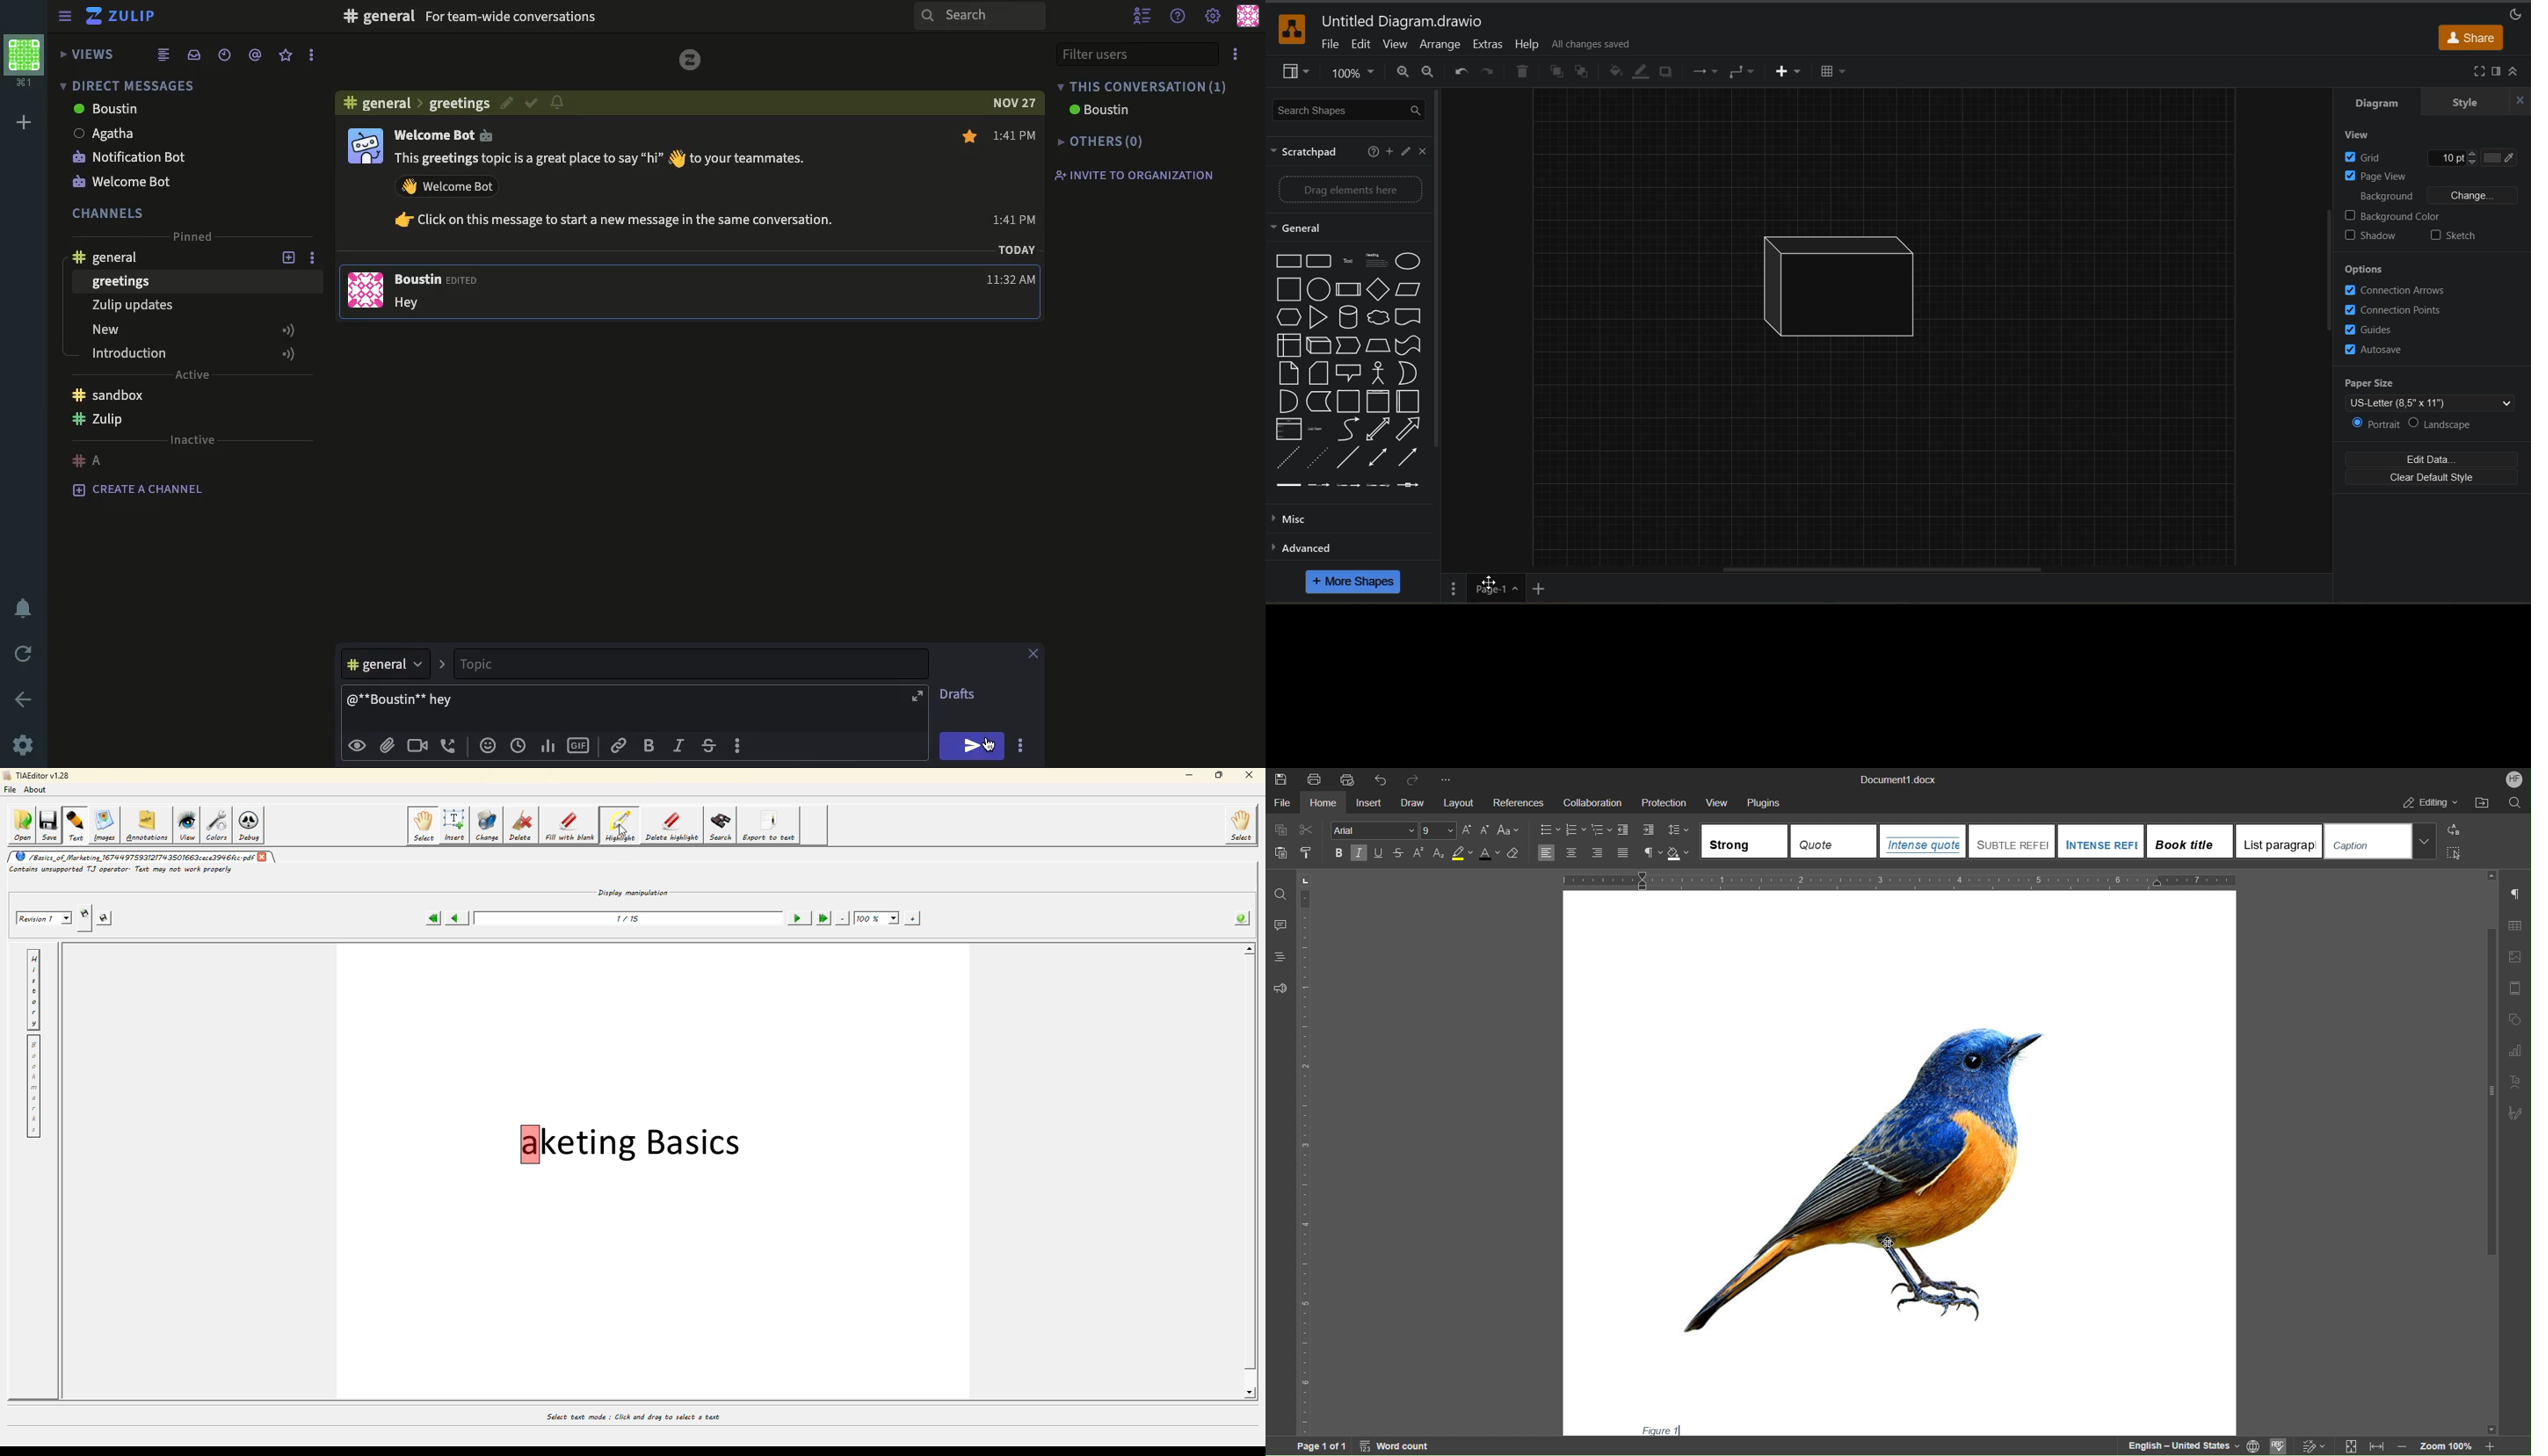 The image size is (2548, 1456). I want to click on Heading 4, so click(2190, 841).